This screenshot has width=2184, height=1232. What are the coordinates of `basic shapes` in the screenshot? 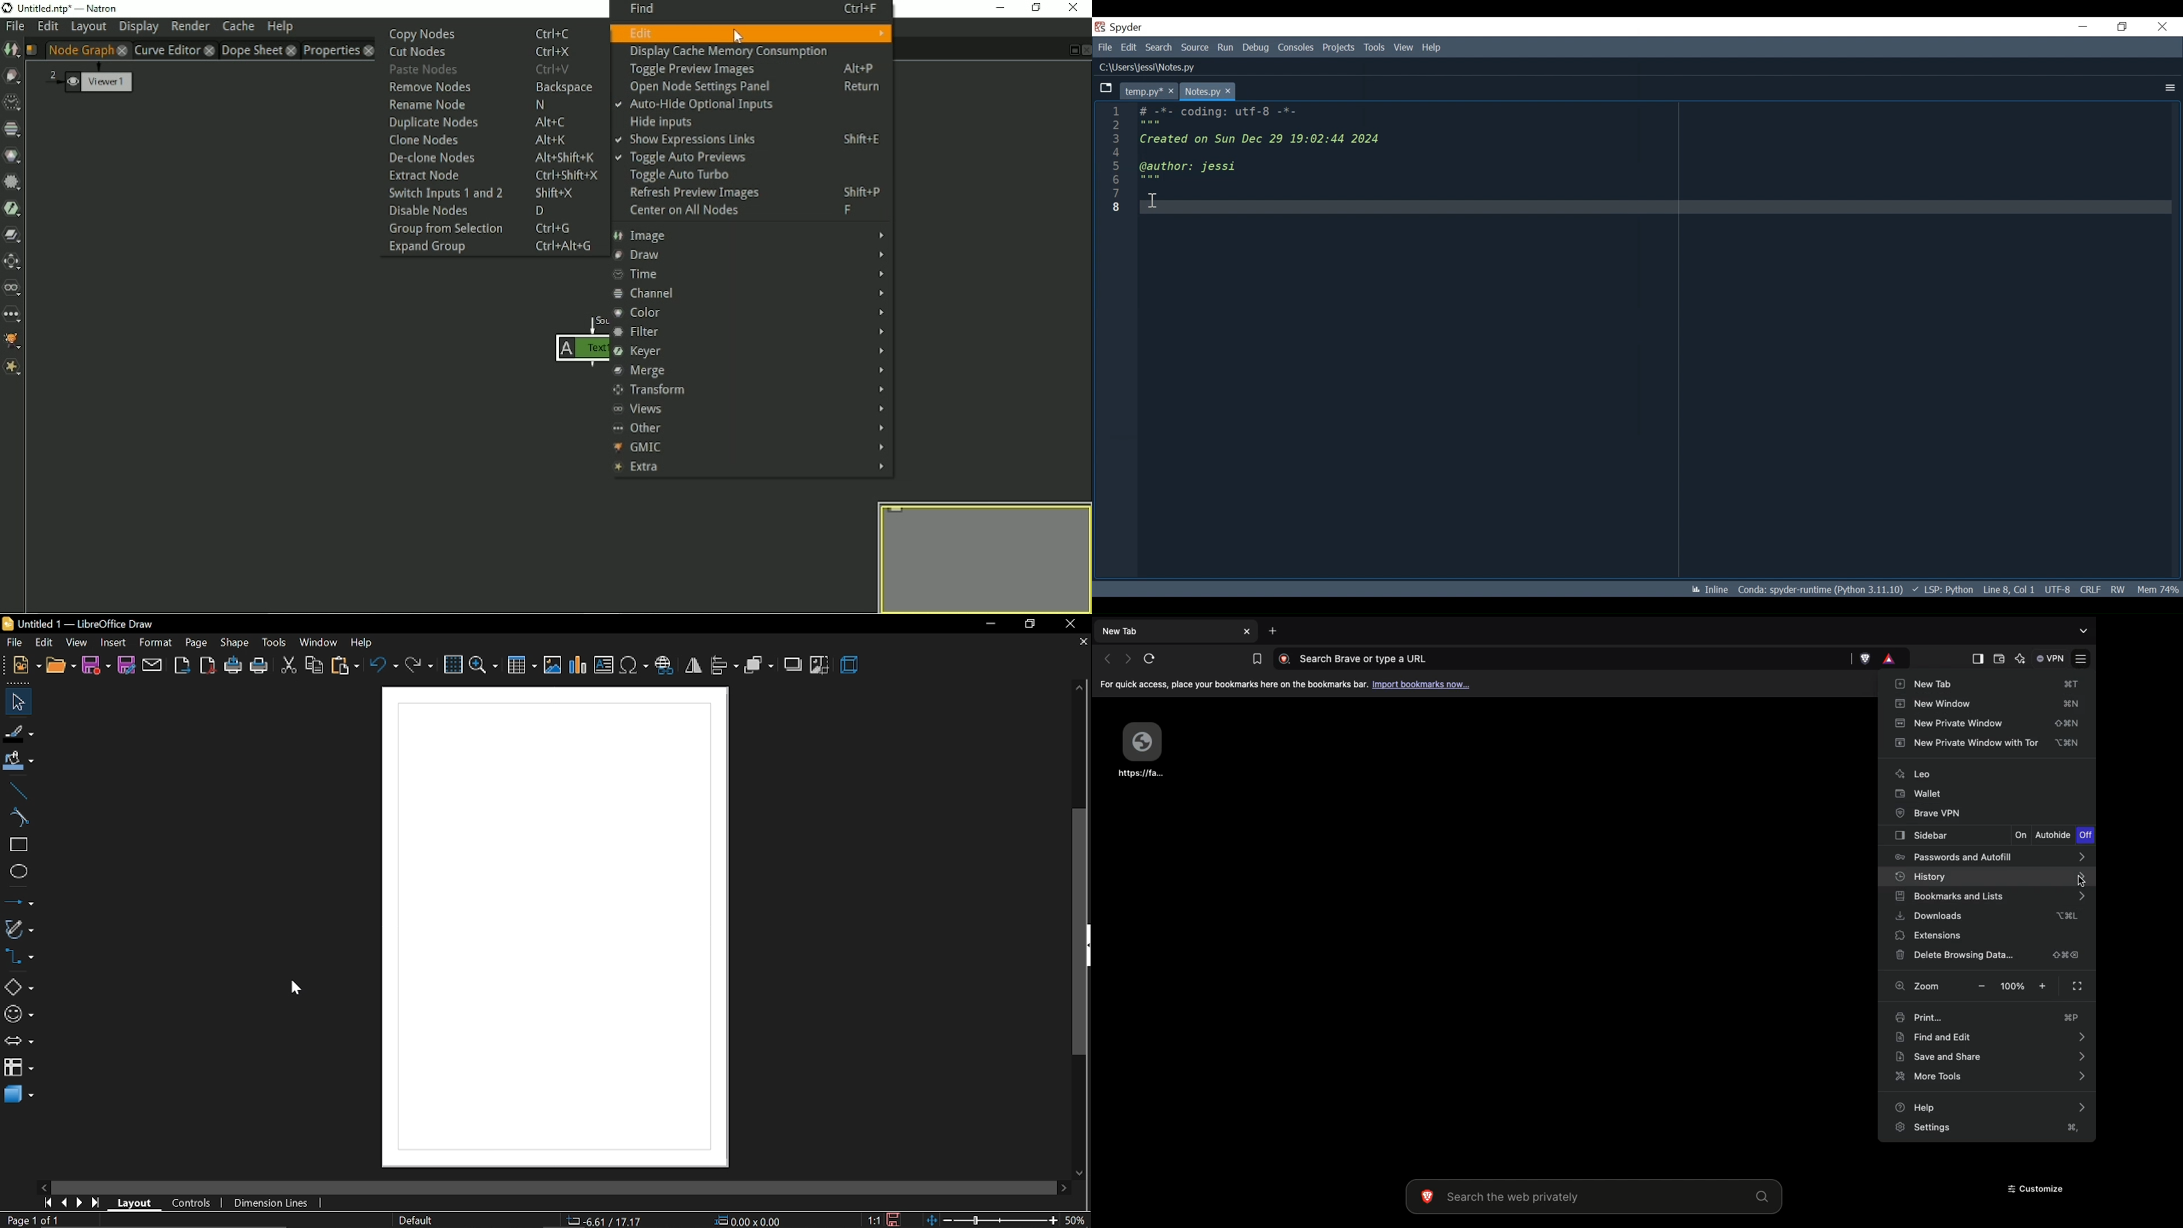 It's located at (19, 988).